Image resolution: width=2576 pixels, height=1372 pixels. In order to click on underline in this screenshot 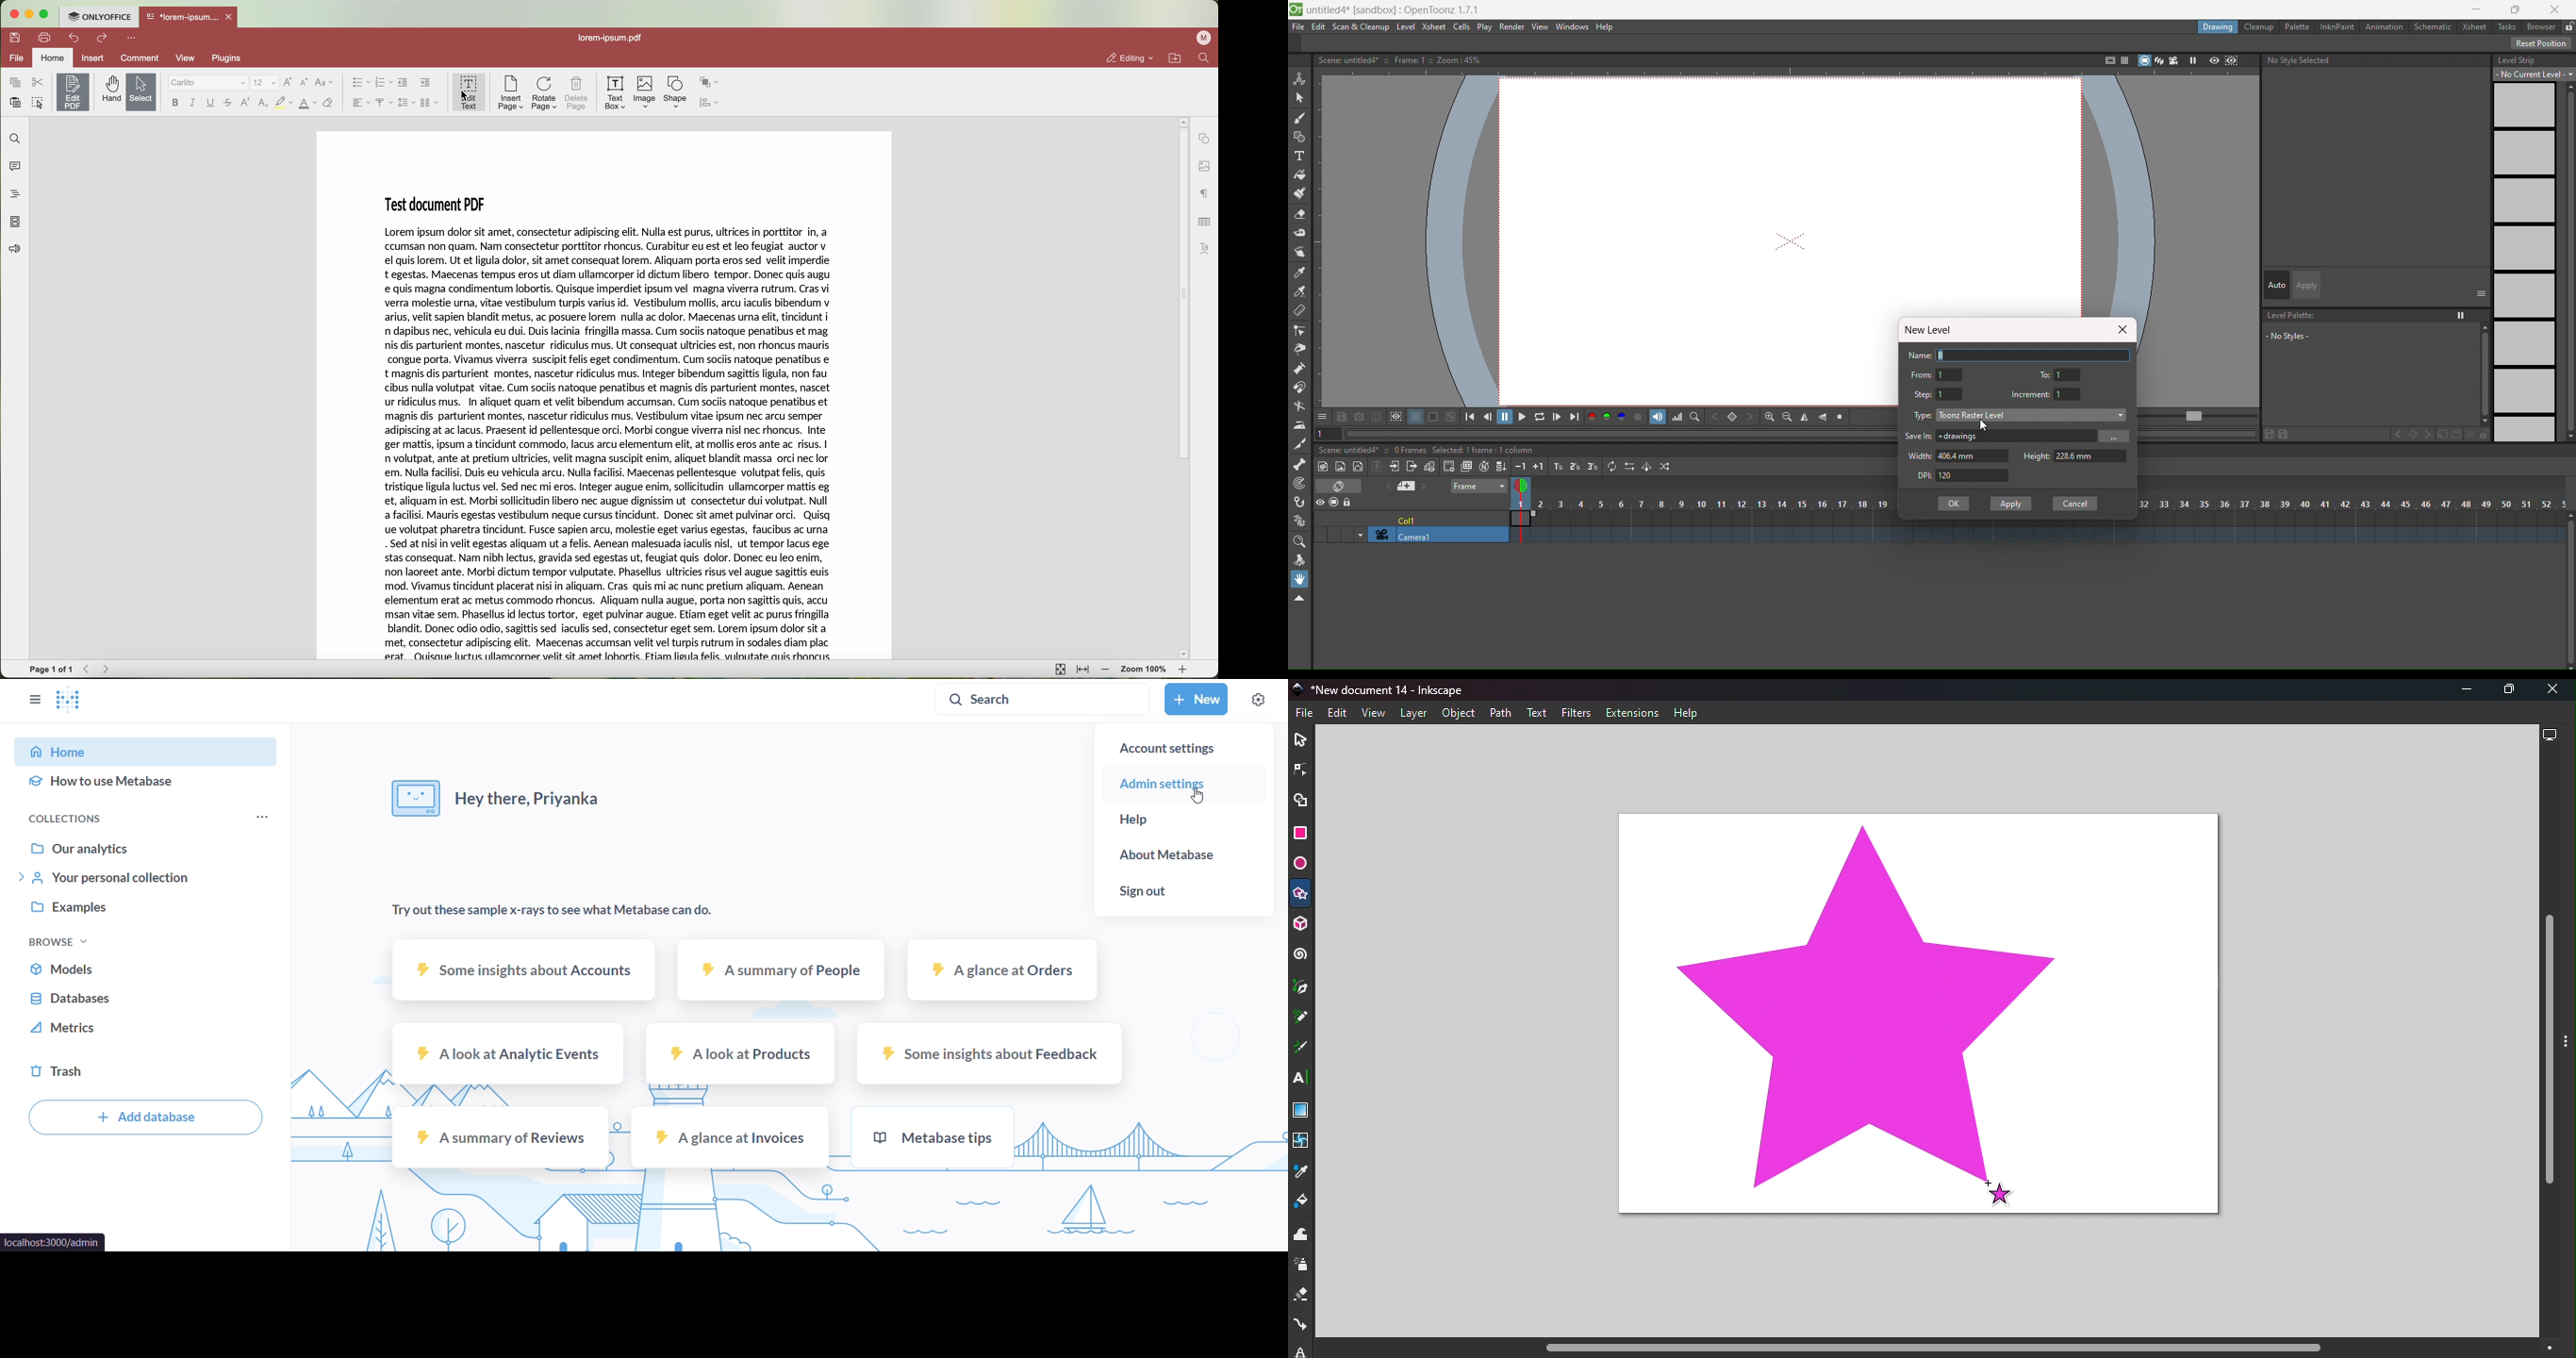, I will do `click(212, 103)`.